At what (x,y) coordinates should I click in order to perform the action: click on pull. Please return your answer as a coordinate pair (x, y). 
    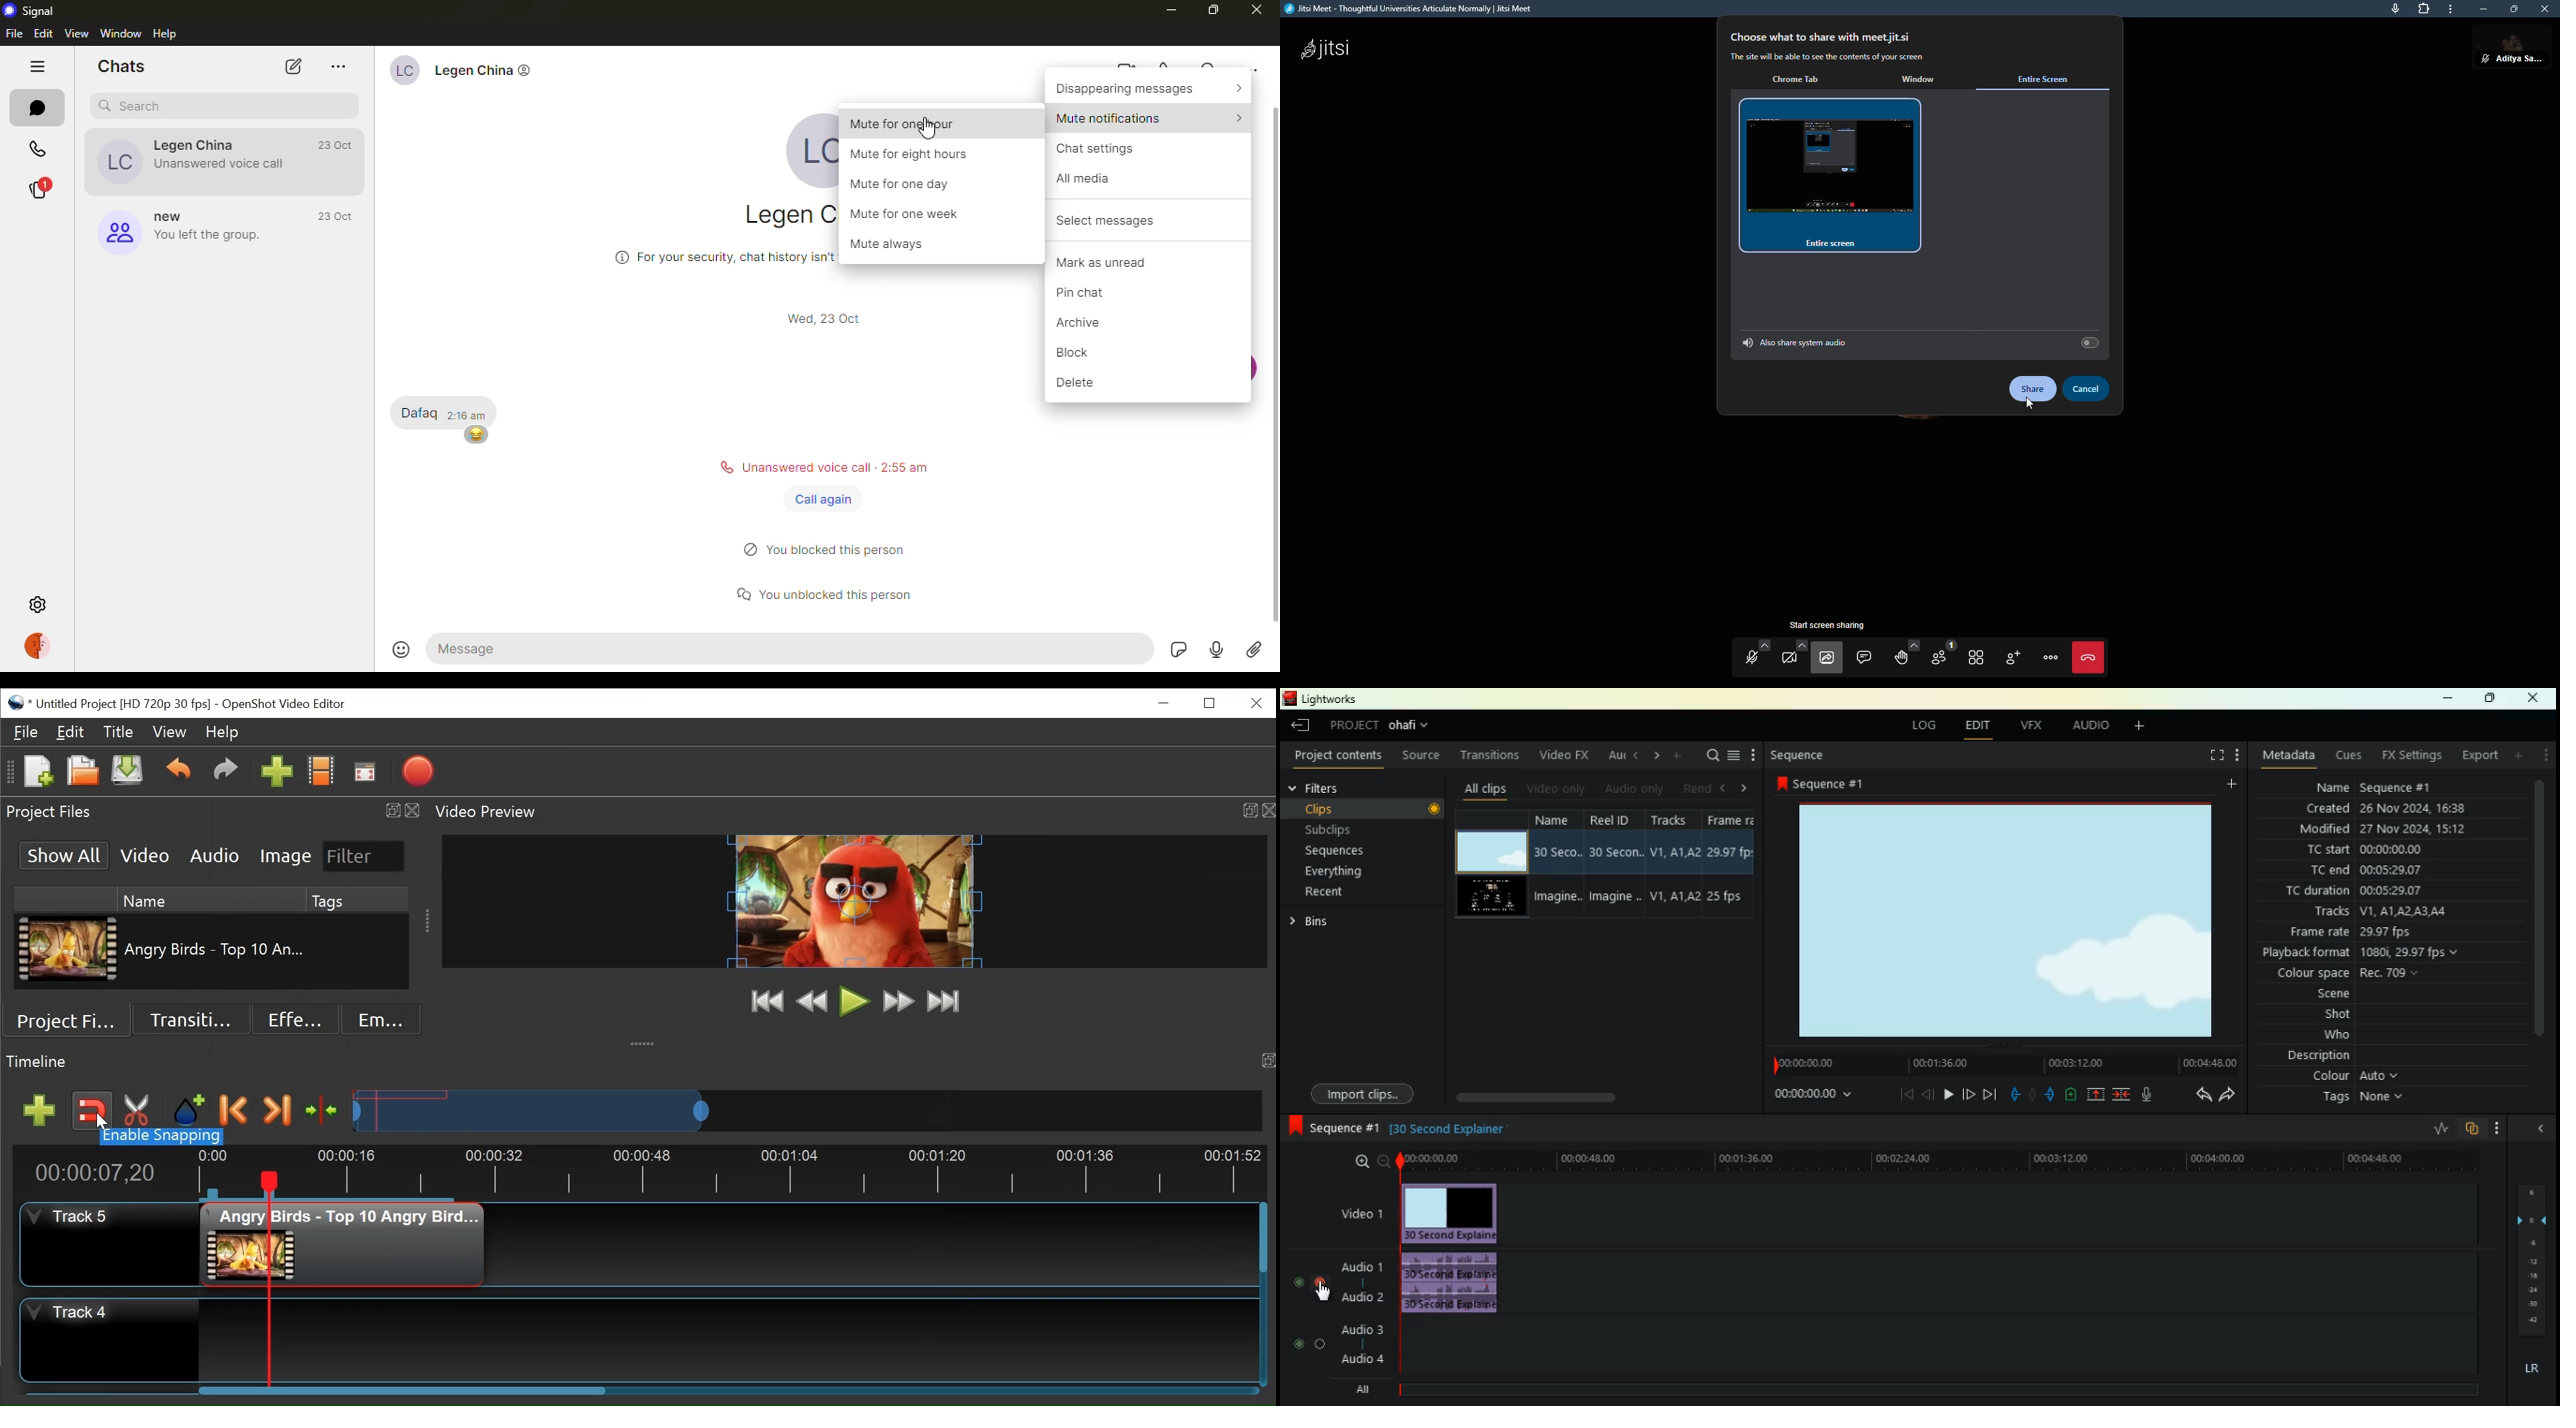
    Looking at the image, I should click on (2014, 1096).